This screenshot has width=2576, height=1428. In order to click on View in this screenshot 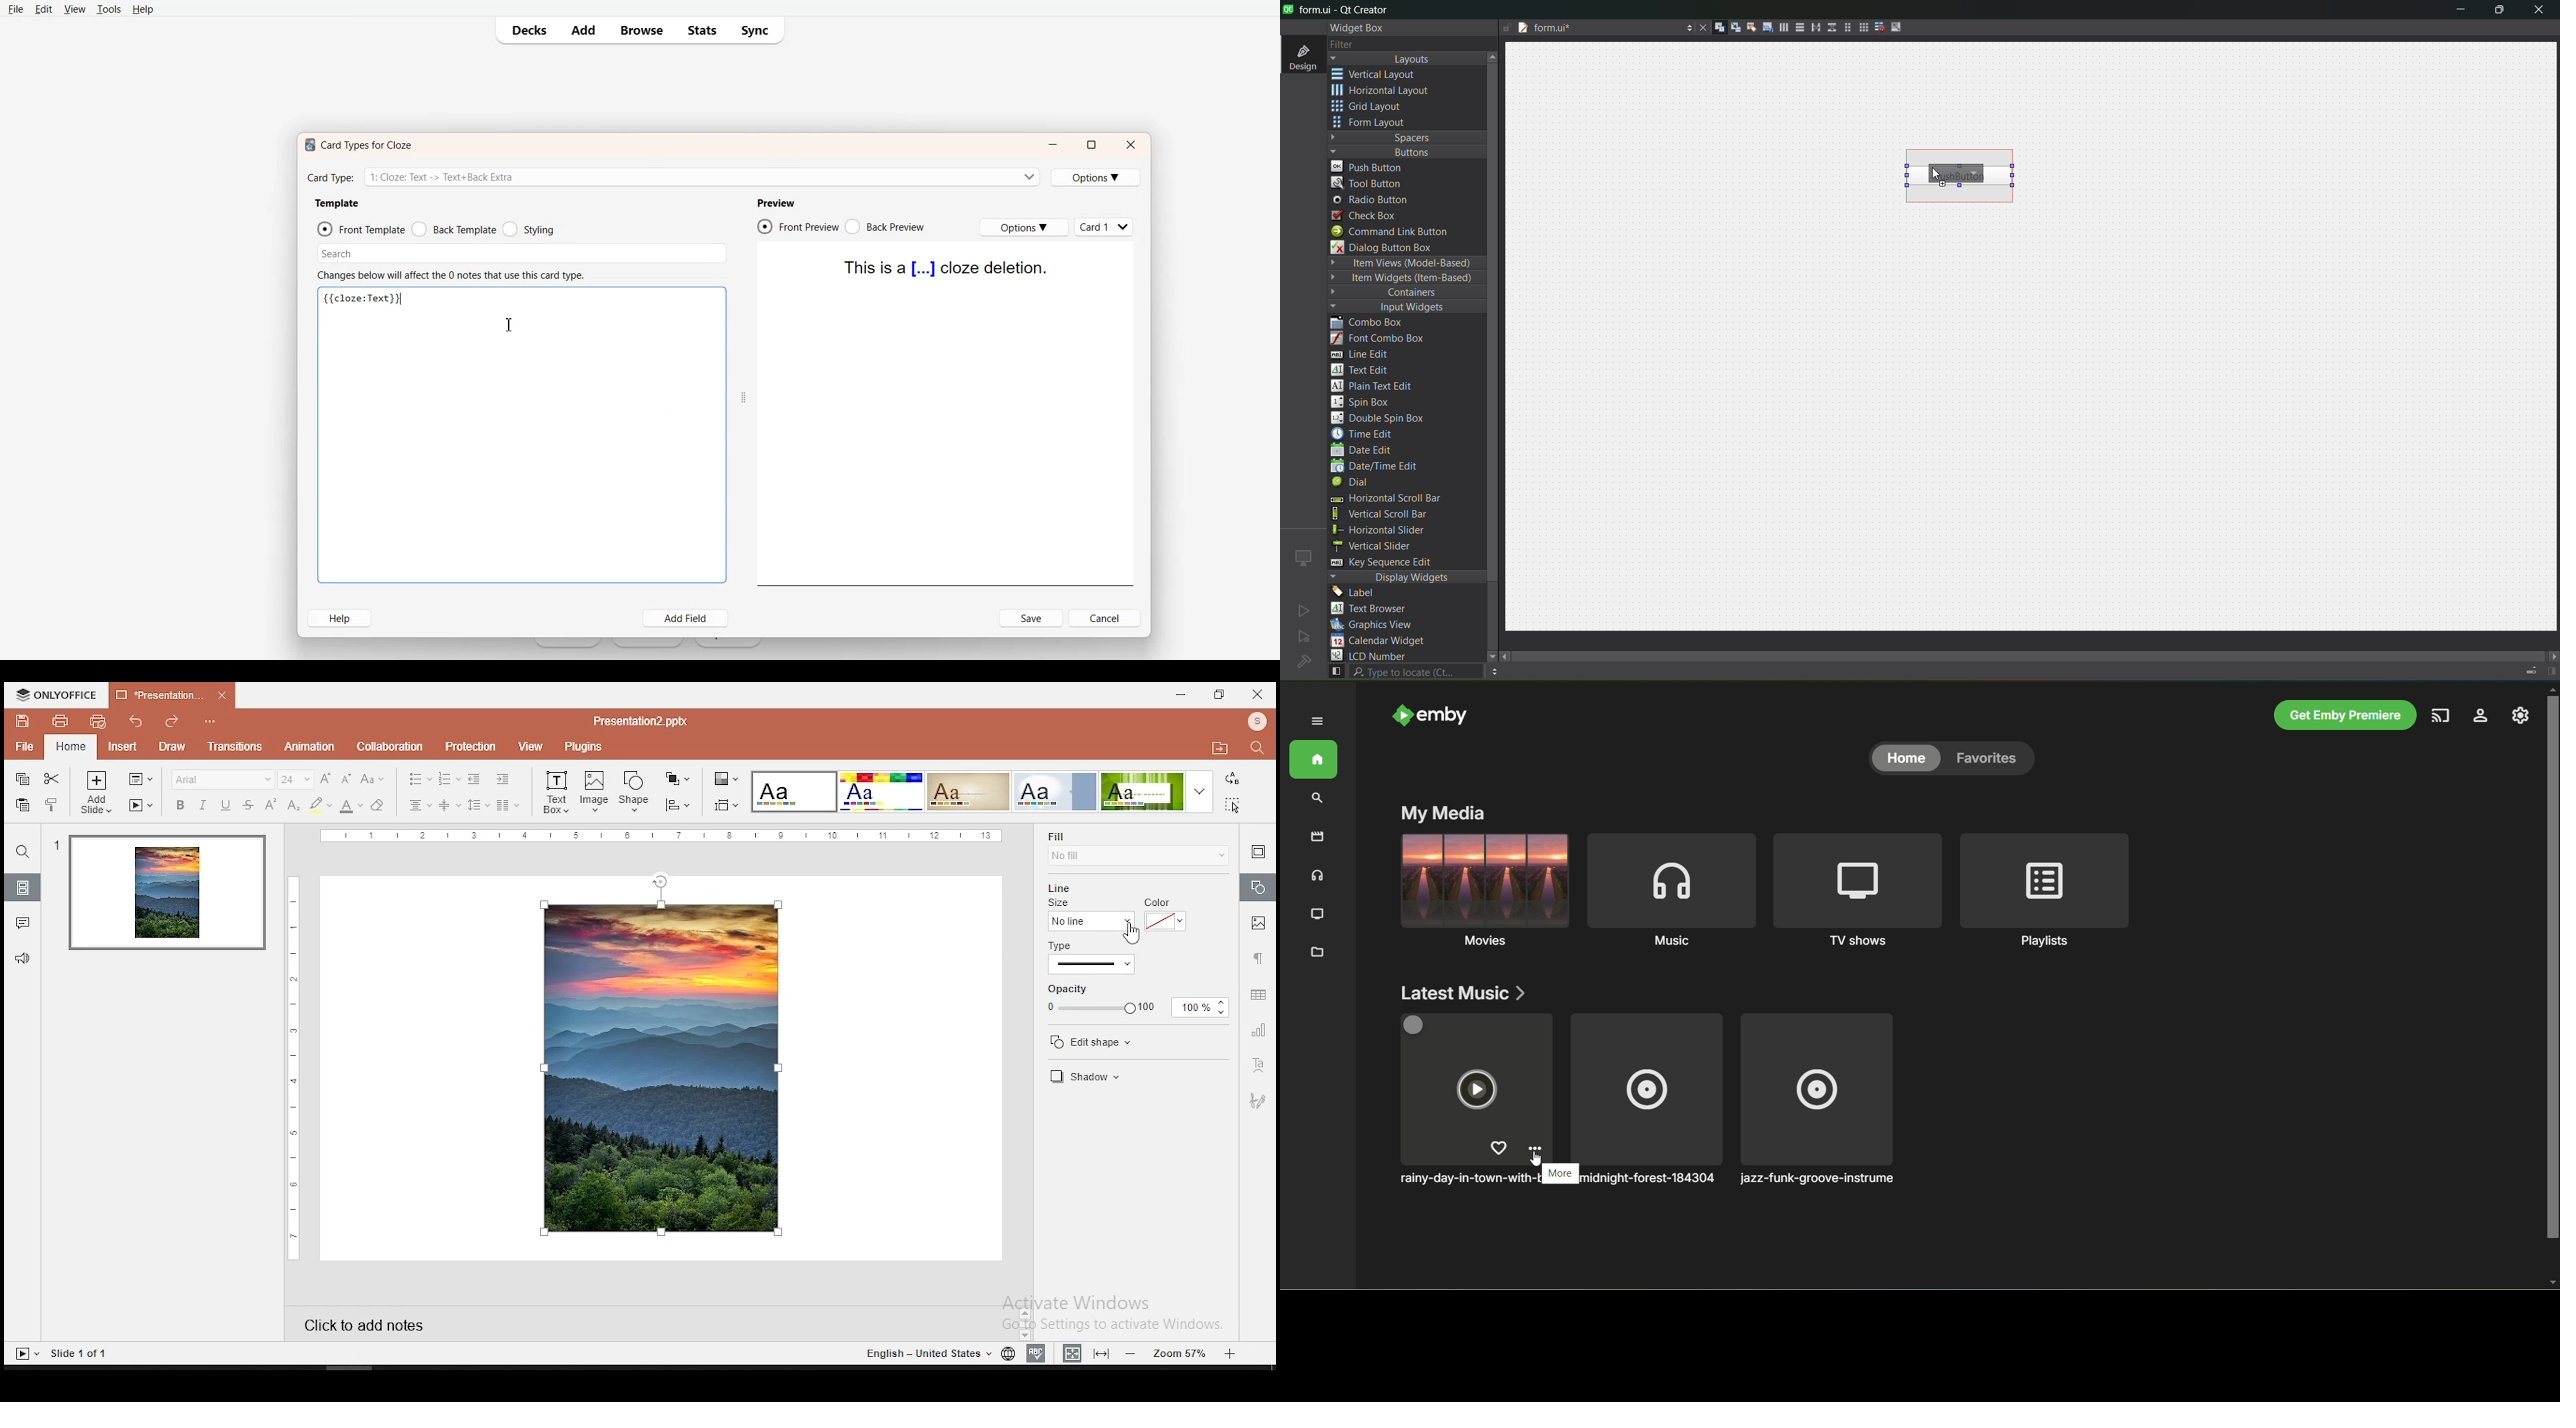, I will do `click(74, 9)`.